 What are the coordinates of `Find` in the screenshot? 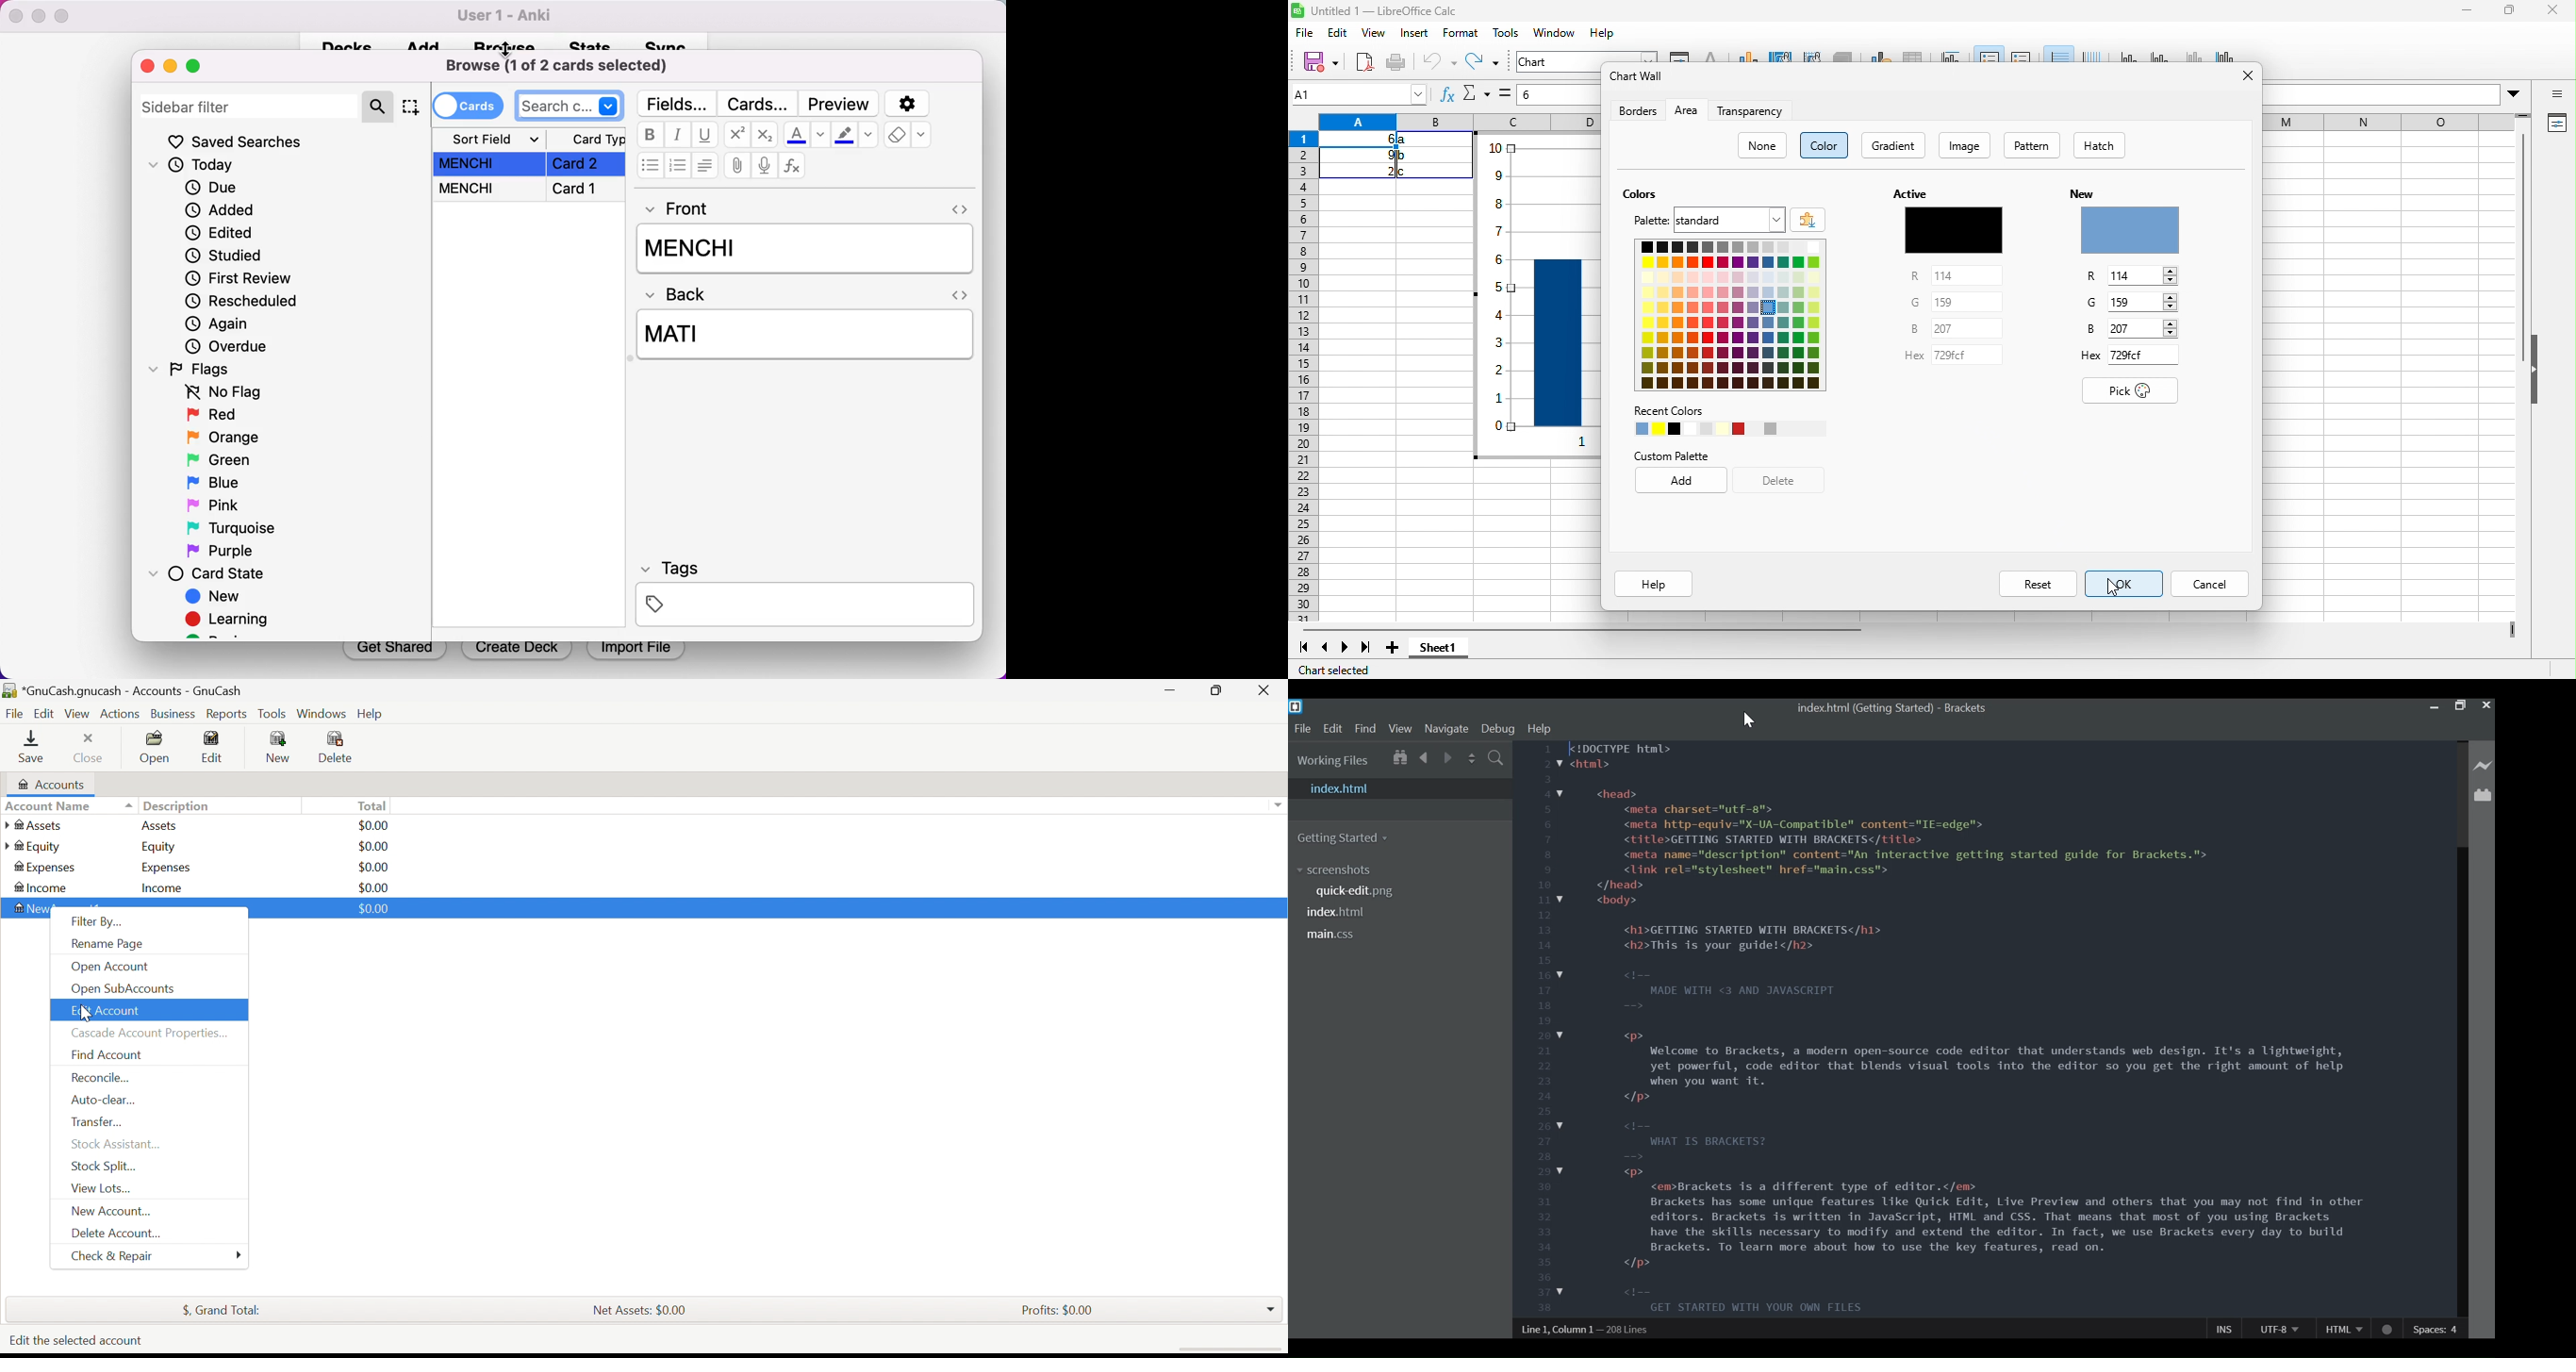 It's located at (1364, 730).